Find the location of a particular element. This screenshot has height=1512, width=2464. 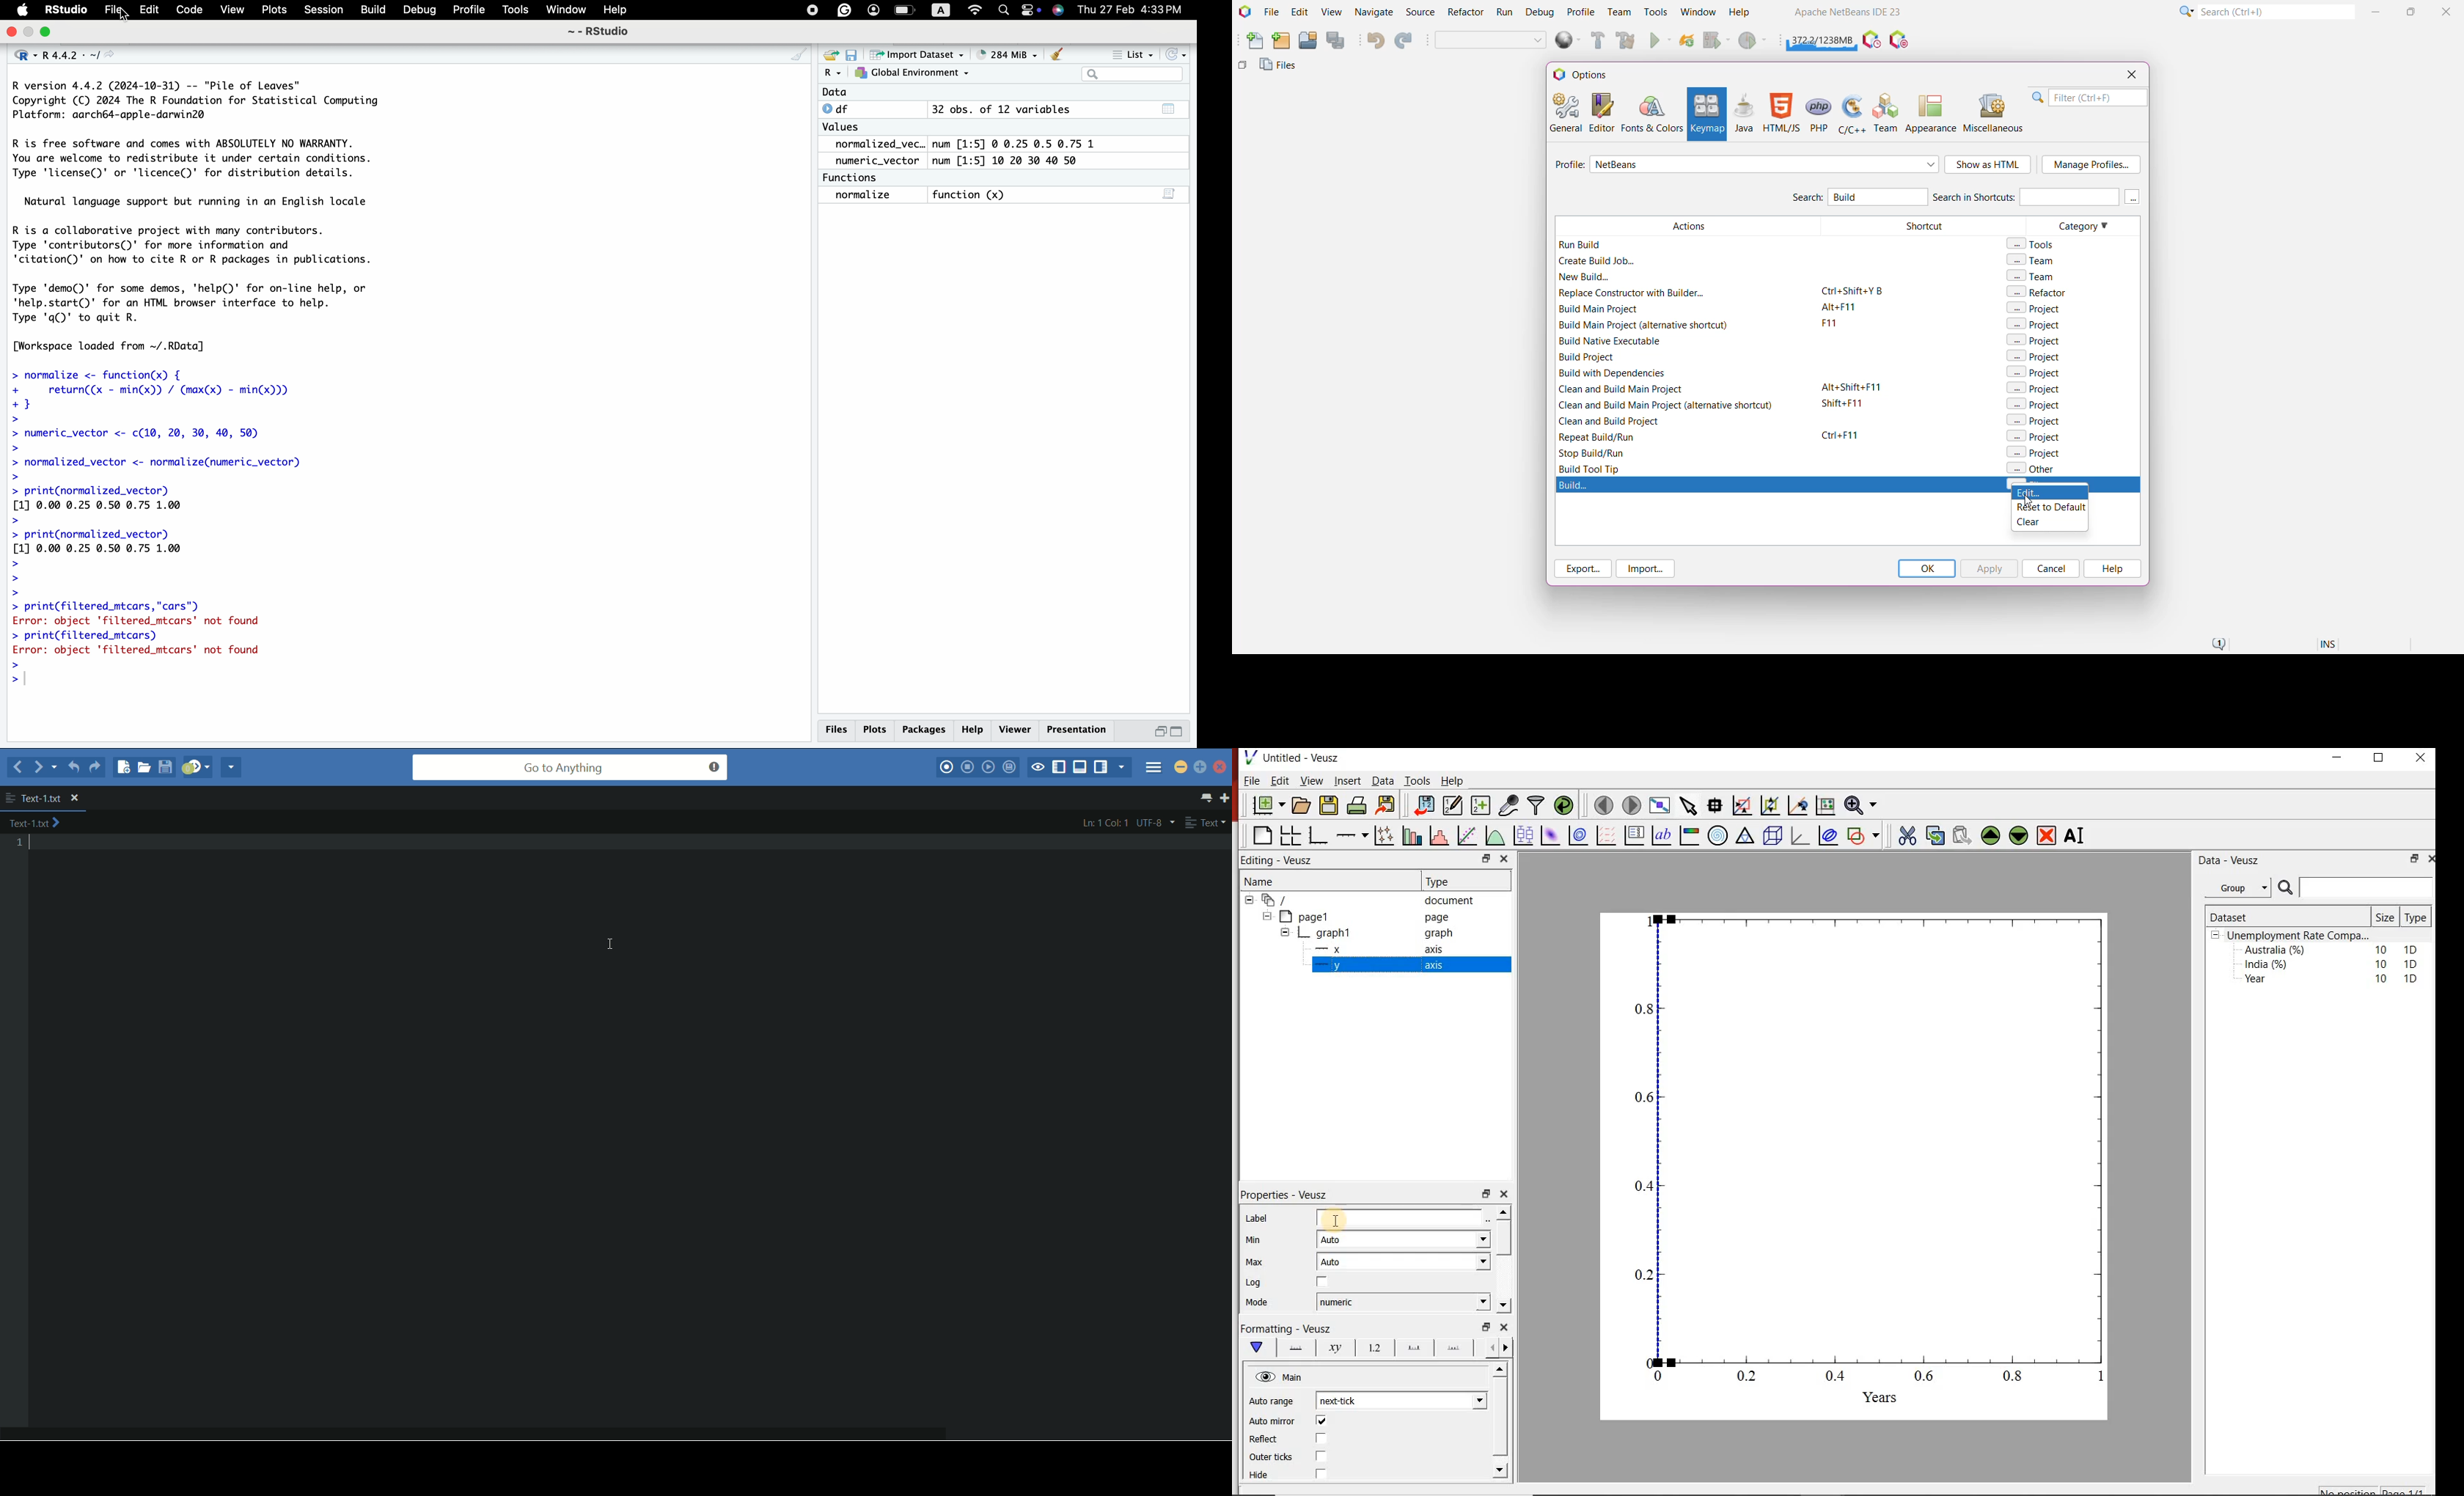

REFRESH is located at coordinates (1174, 52).